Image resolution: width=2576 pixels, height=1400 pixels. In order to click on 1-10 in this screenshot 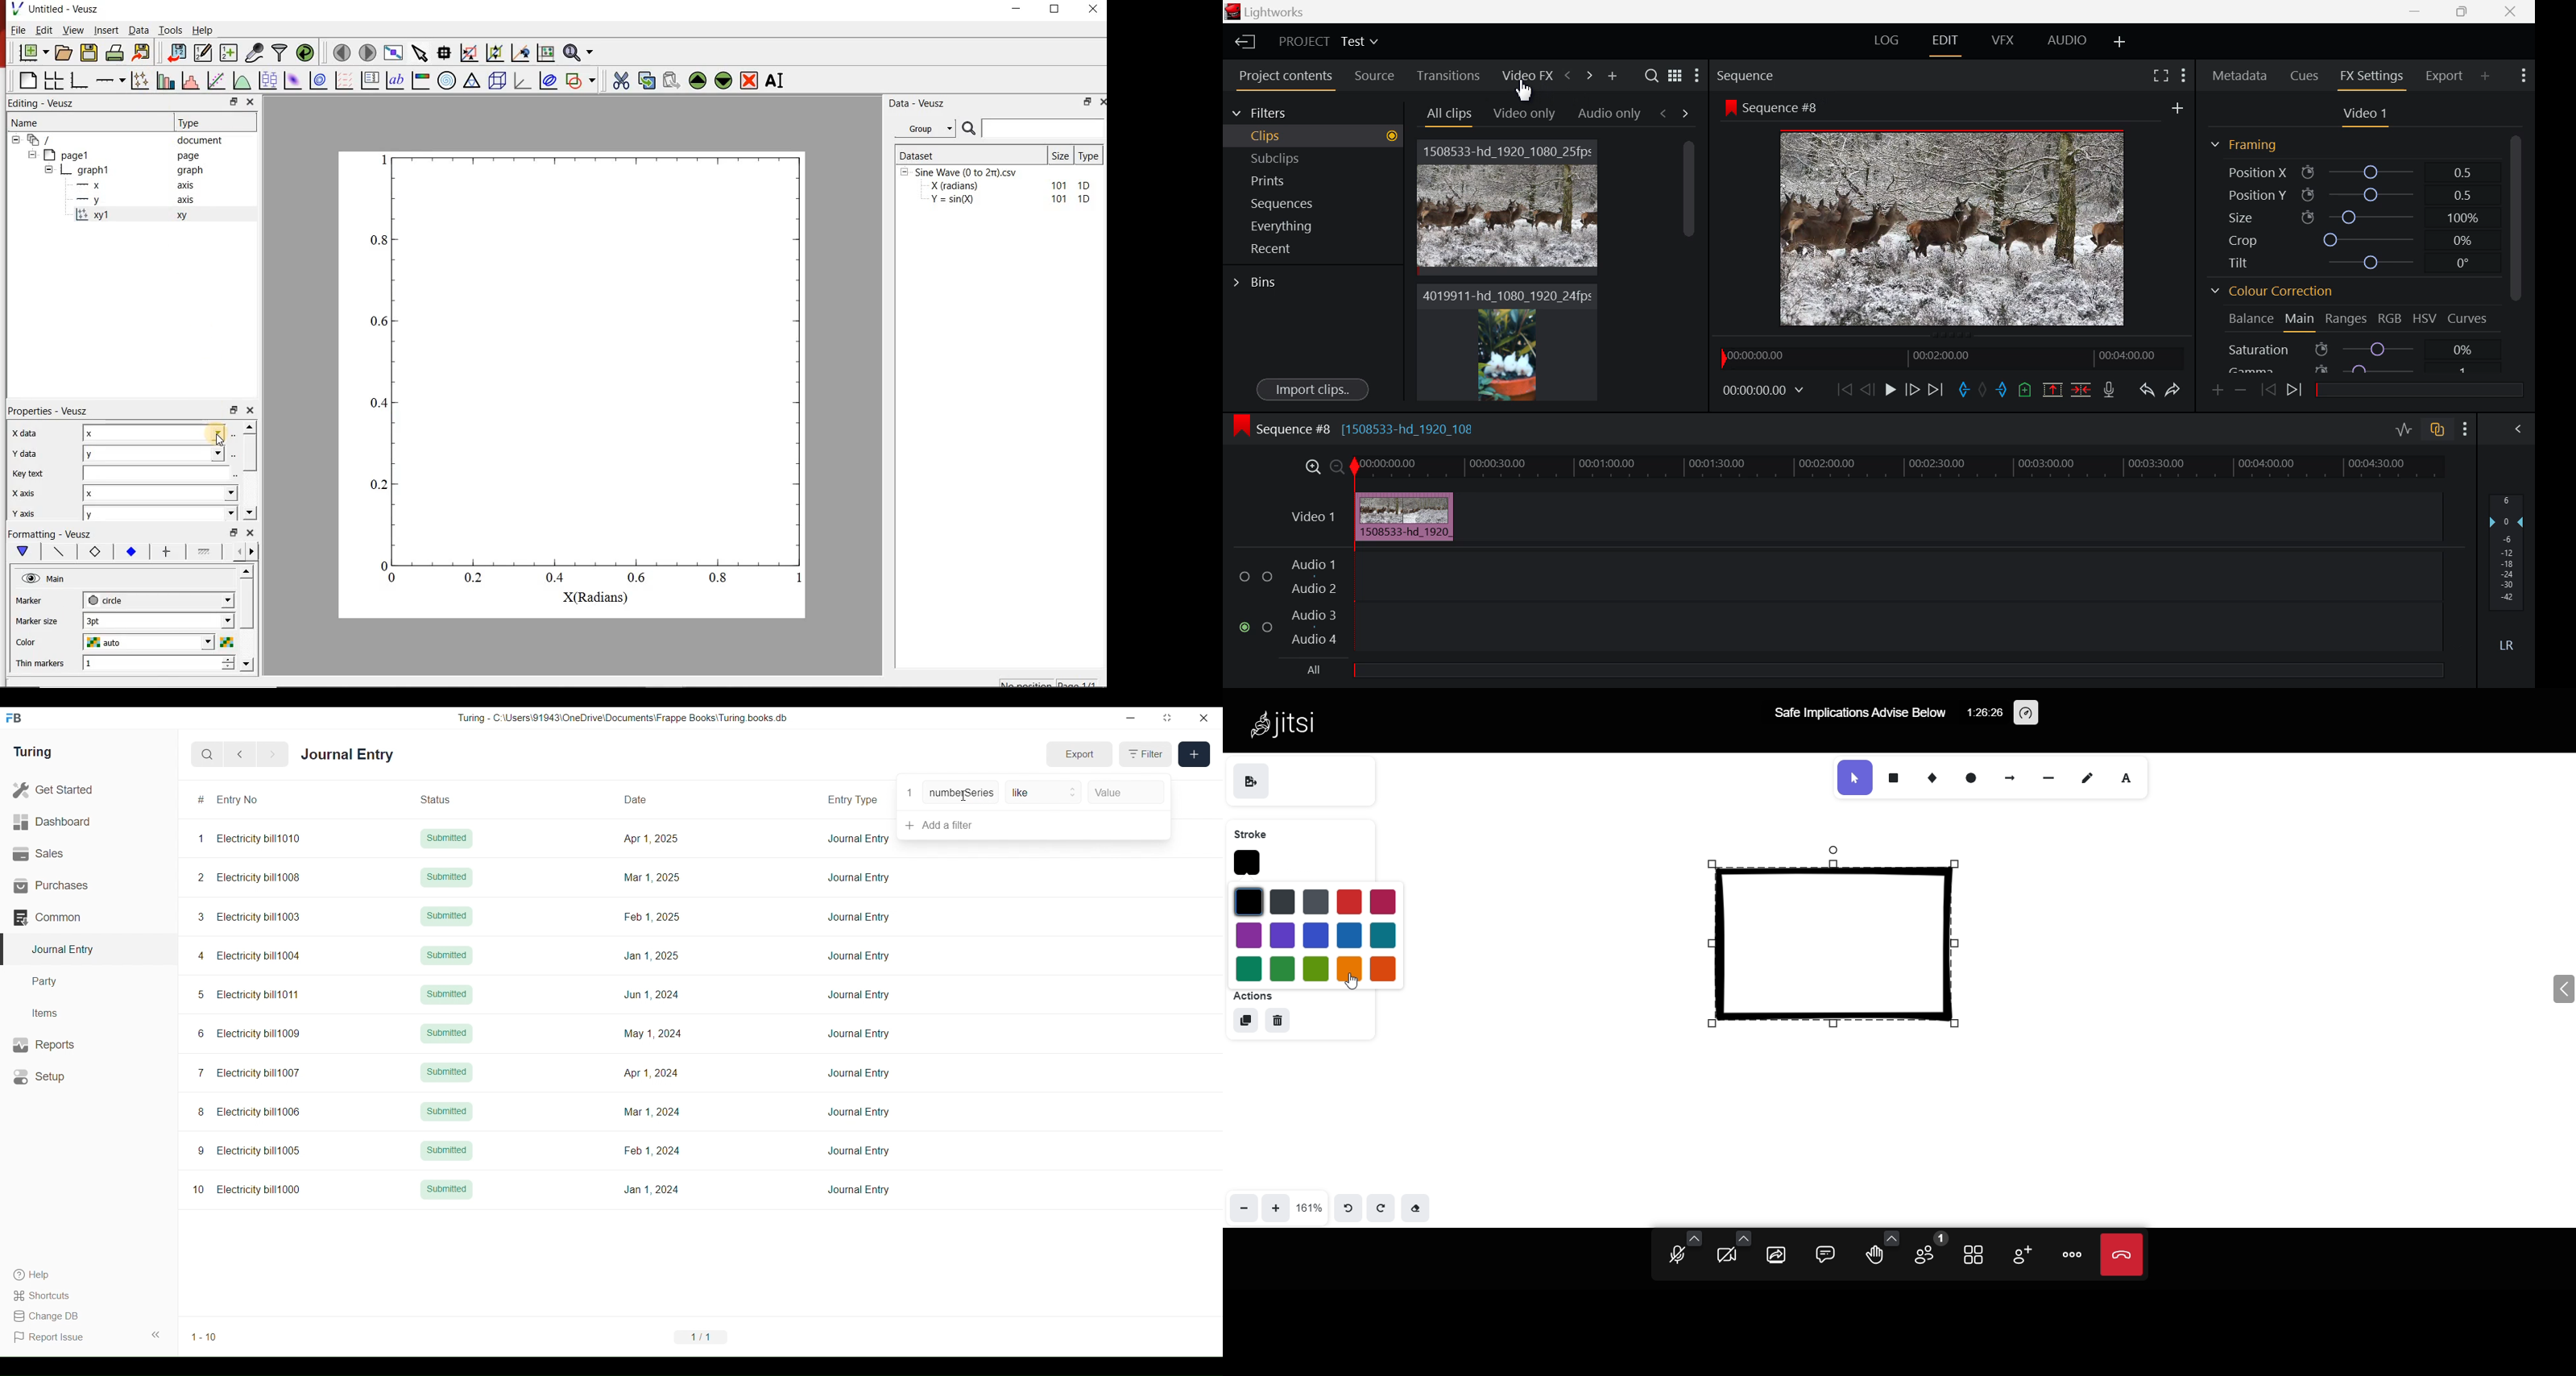, I will do `click(204, 1337)`.